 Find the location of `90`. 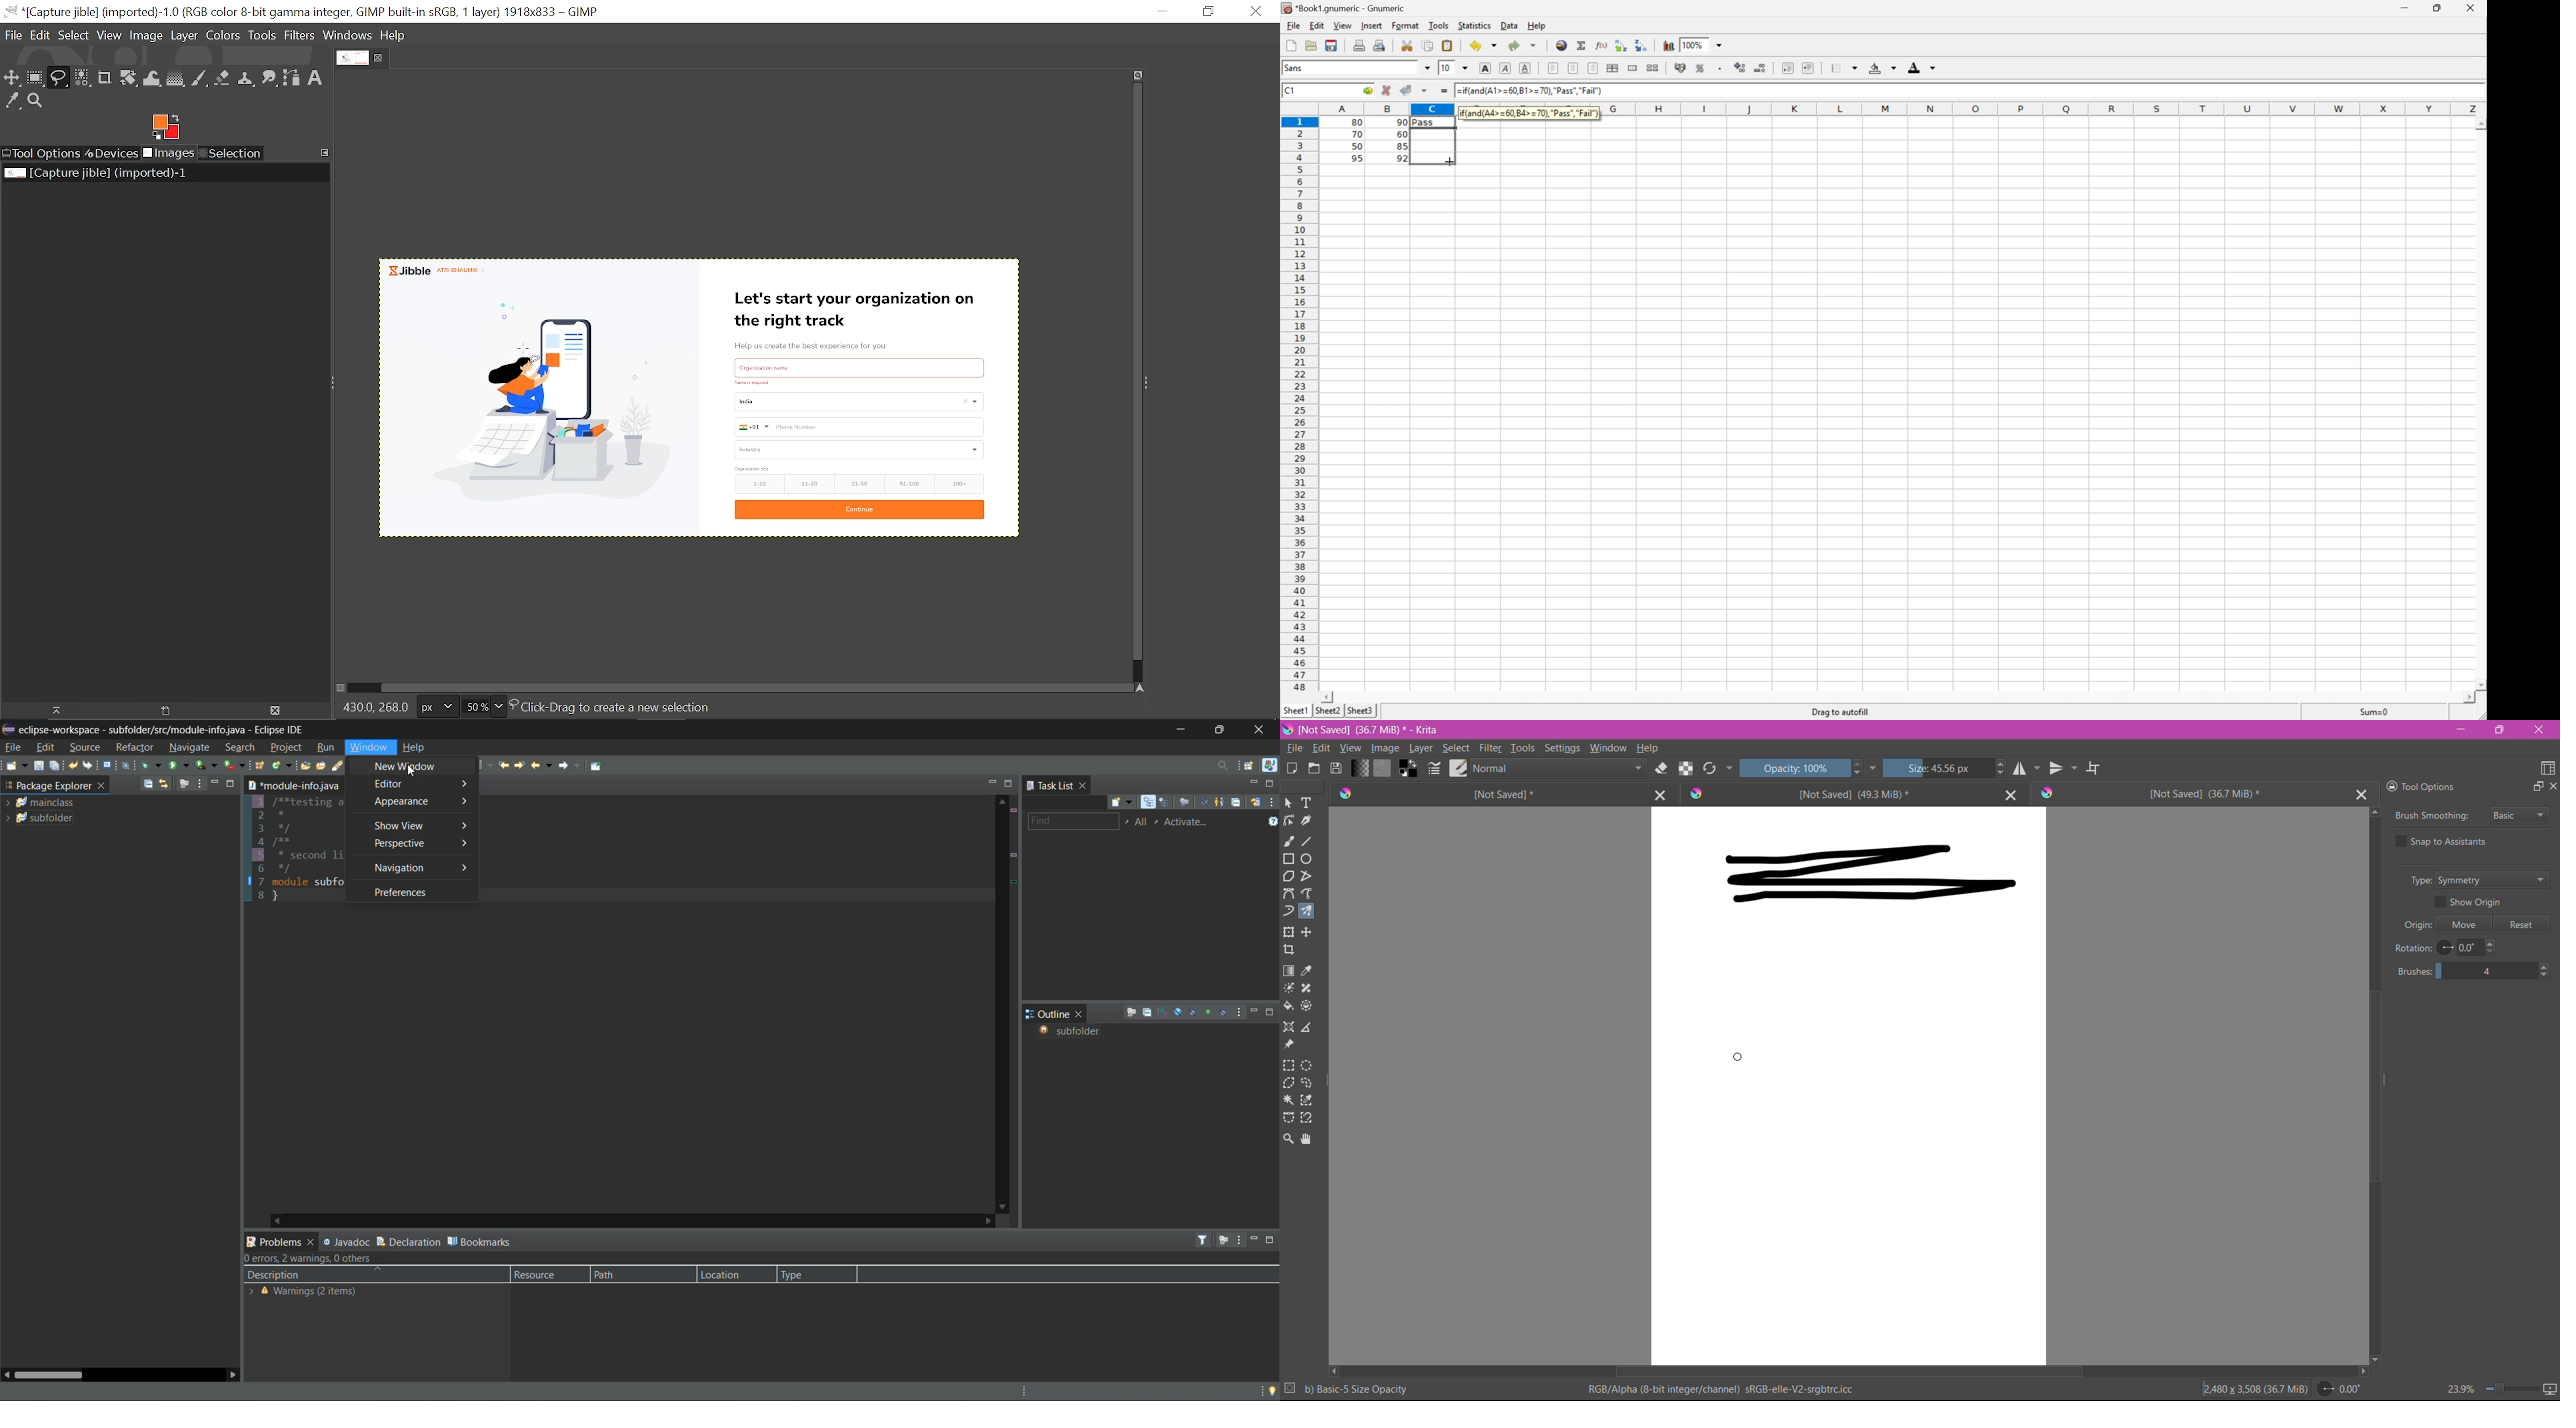

90 is located at coordinates (1402, 122).